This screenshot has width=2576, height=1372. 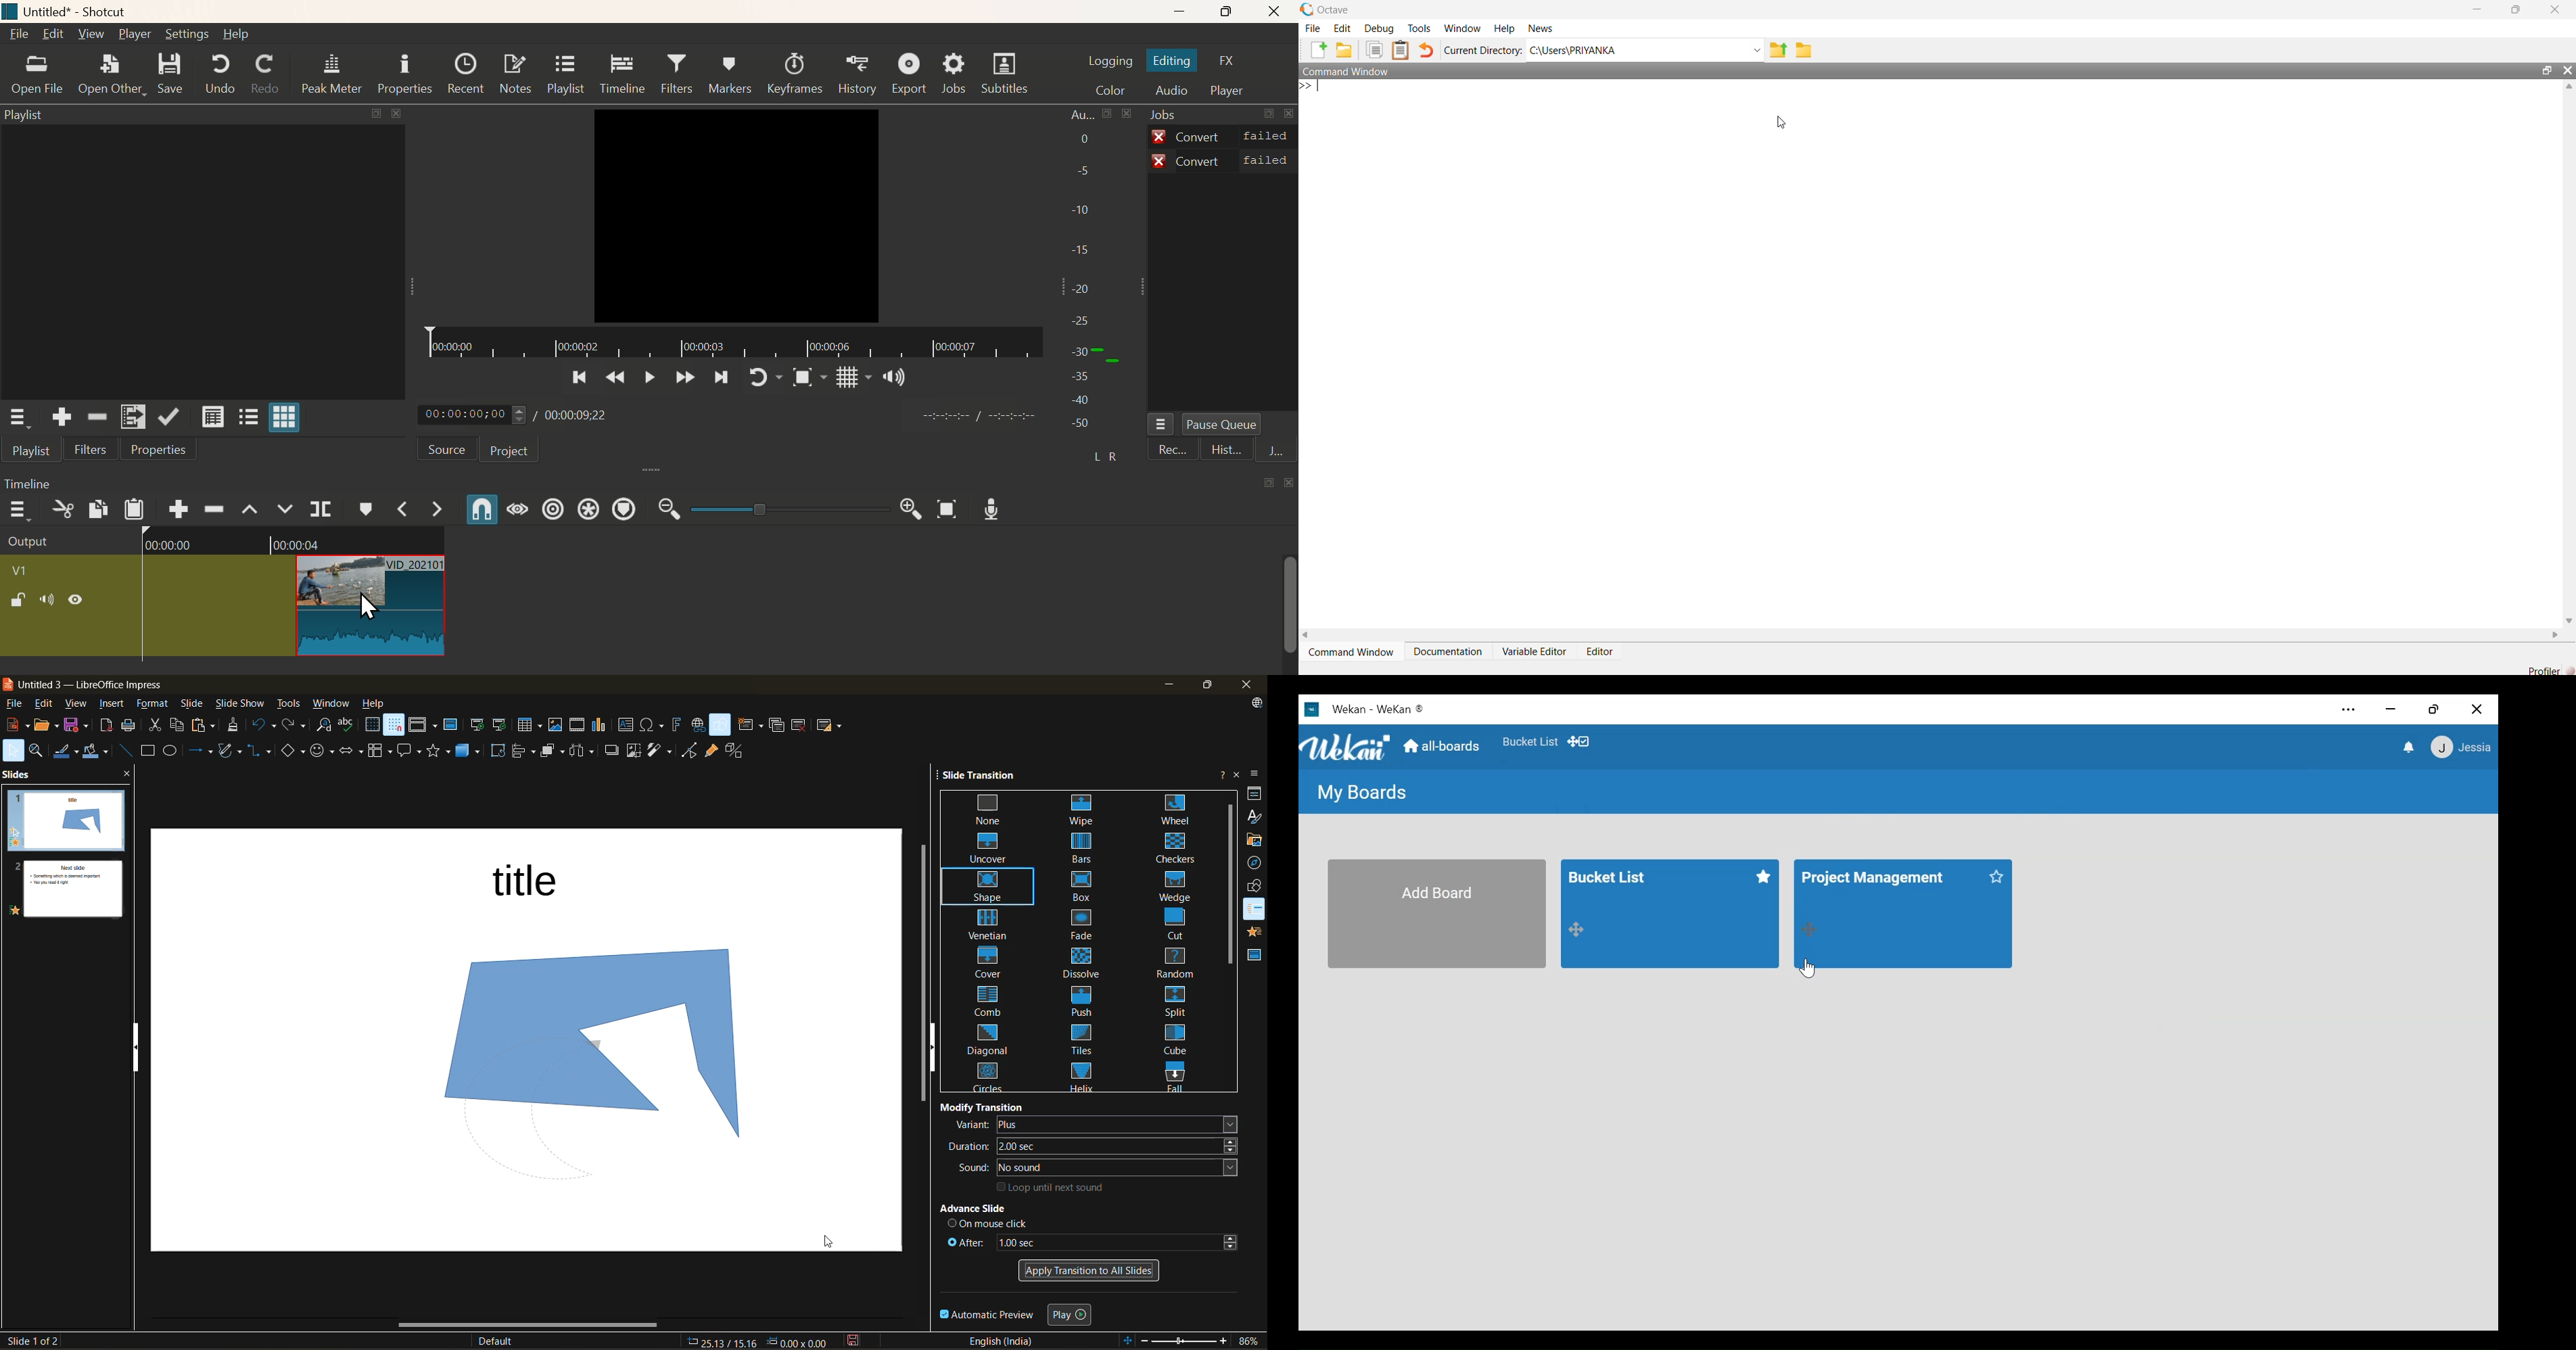 I want to click on , so click(x=1222, y=455).